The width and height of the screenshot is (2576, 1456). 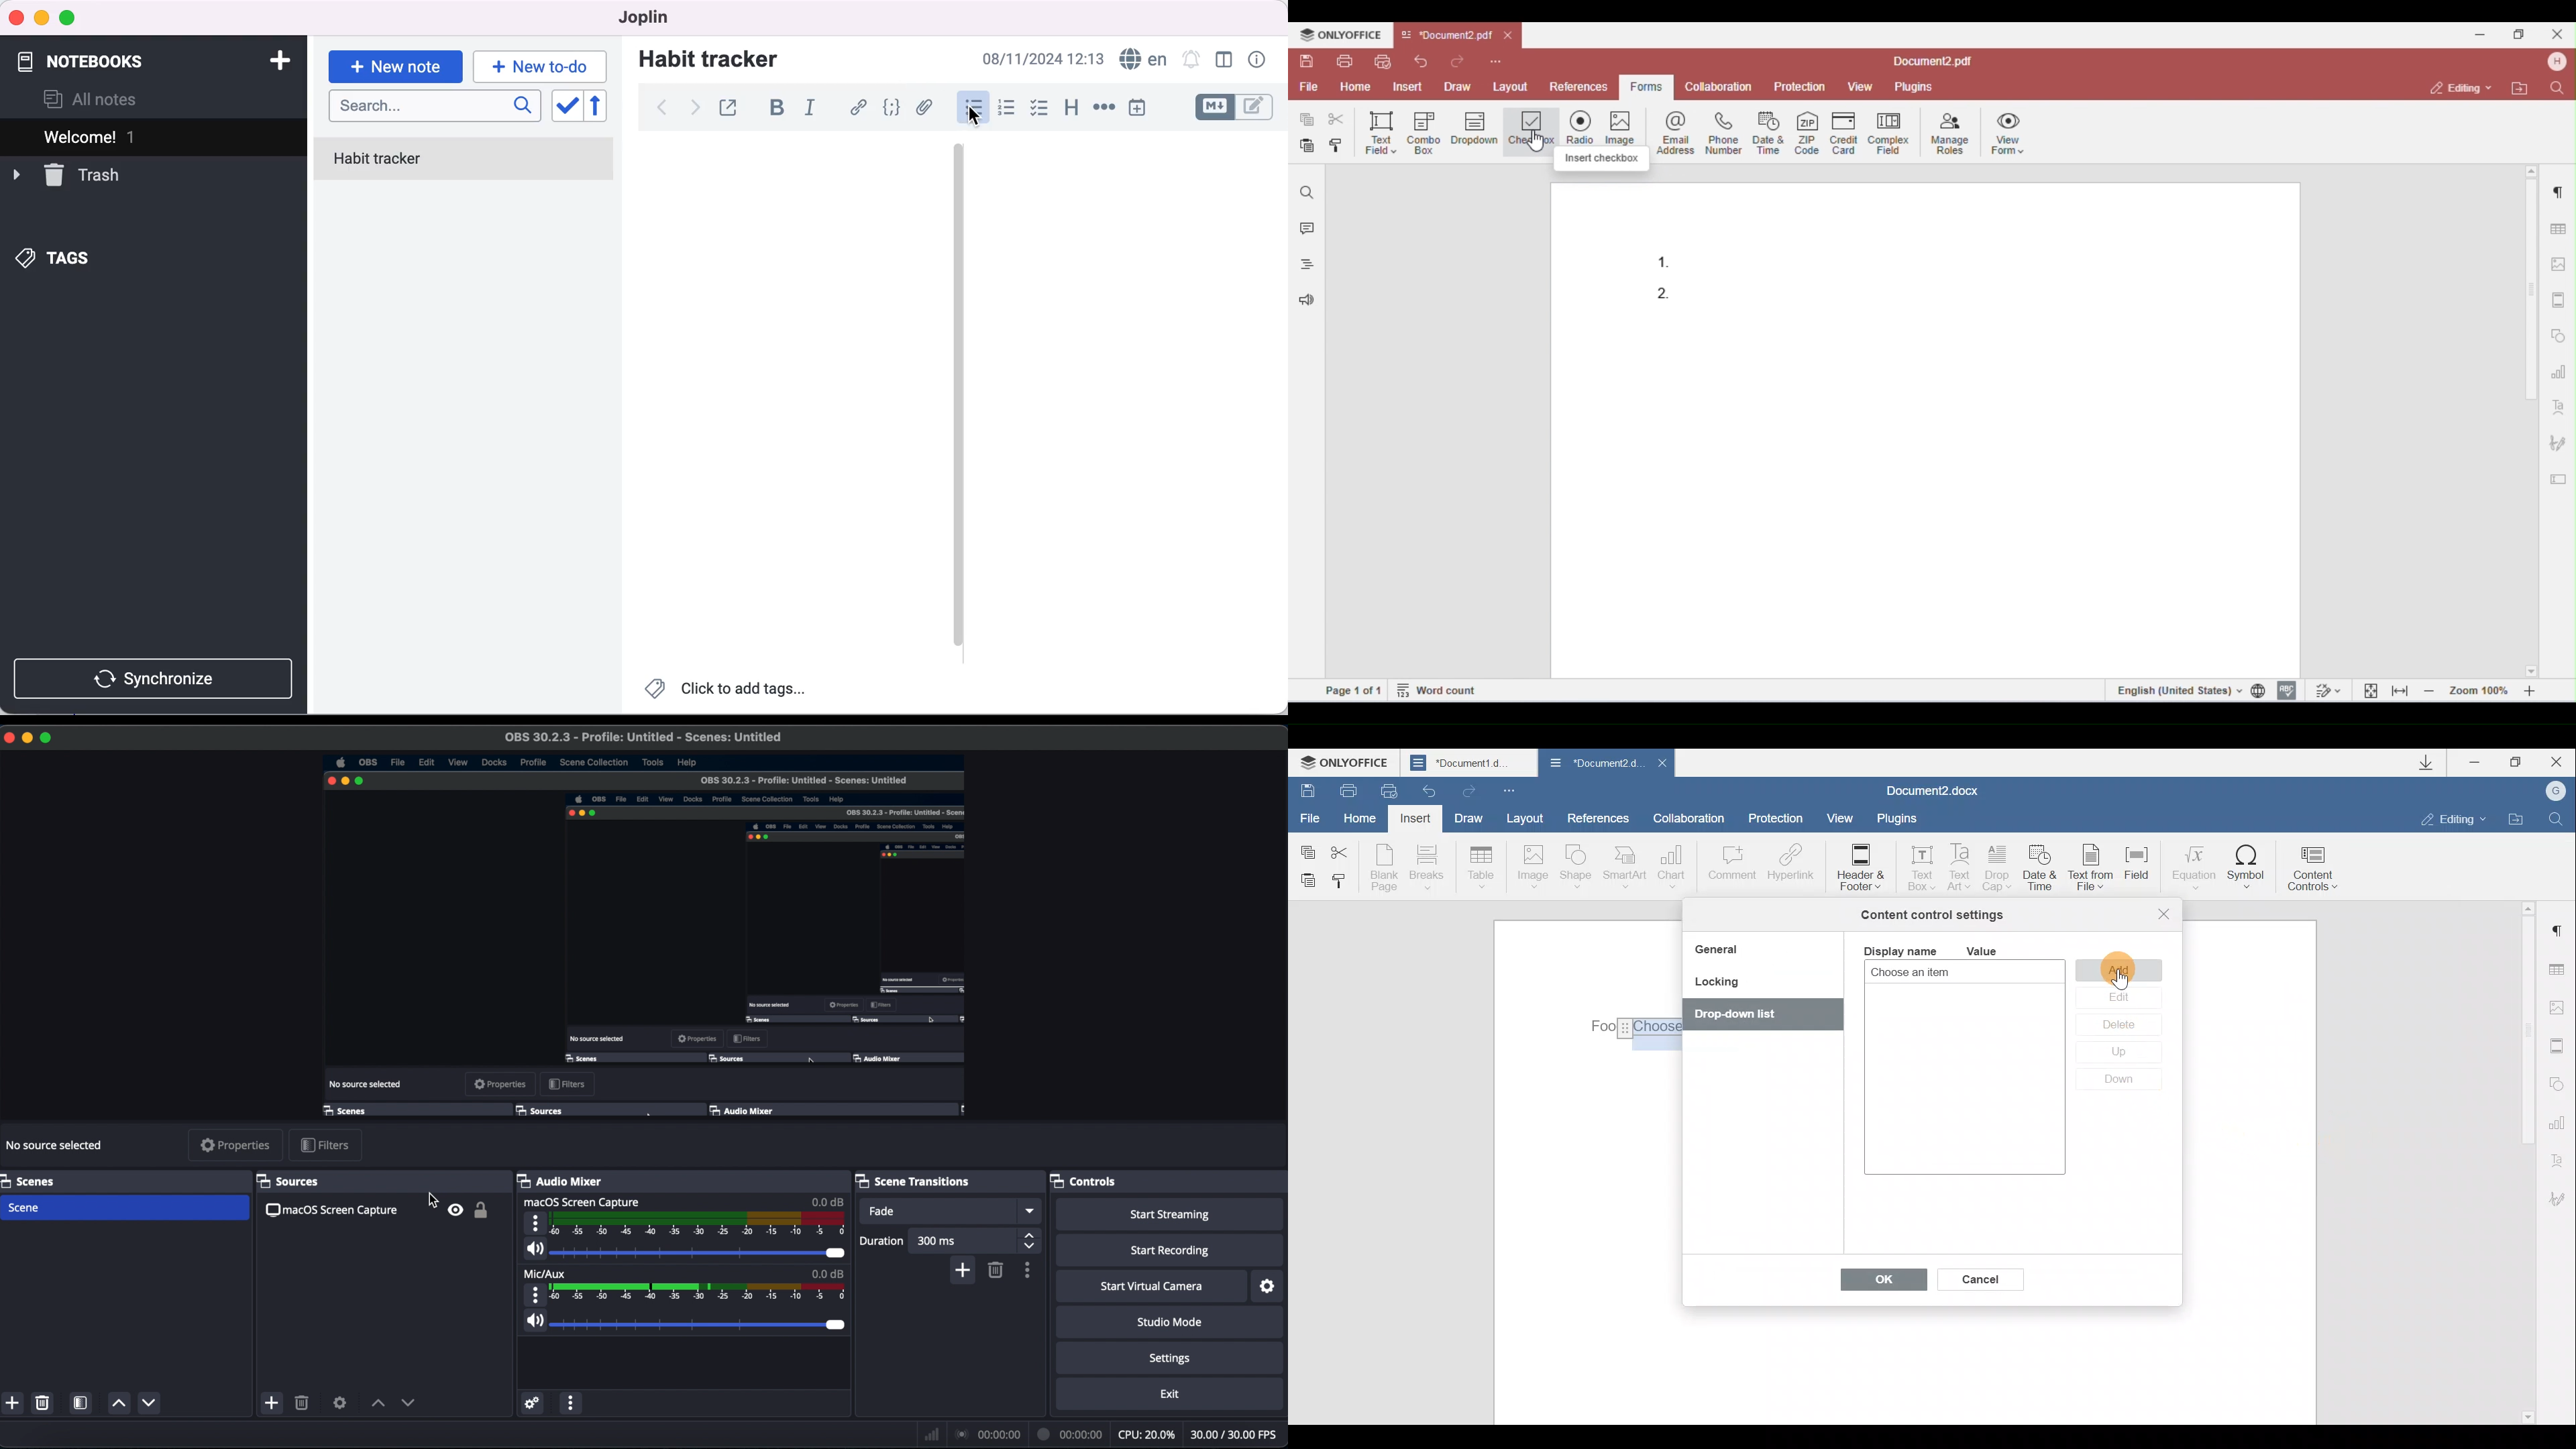 What do you see at coordinates (1071, 1434) in the screenshot?
I see `recording elapsed time` at bounding box center [1071, 1434].